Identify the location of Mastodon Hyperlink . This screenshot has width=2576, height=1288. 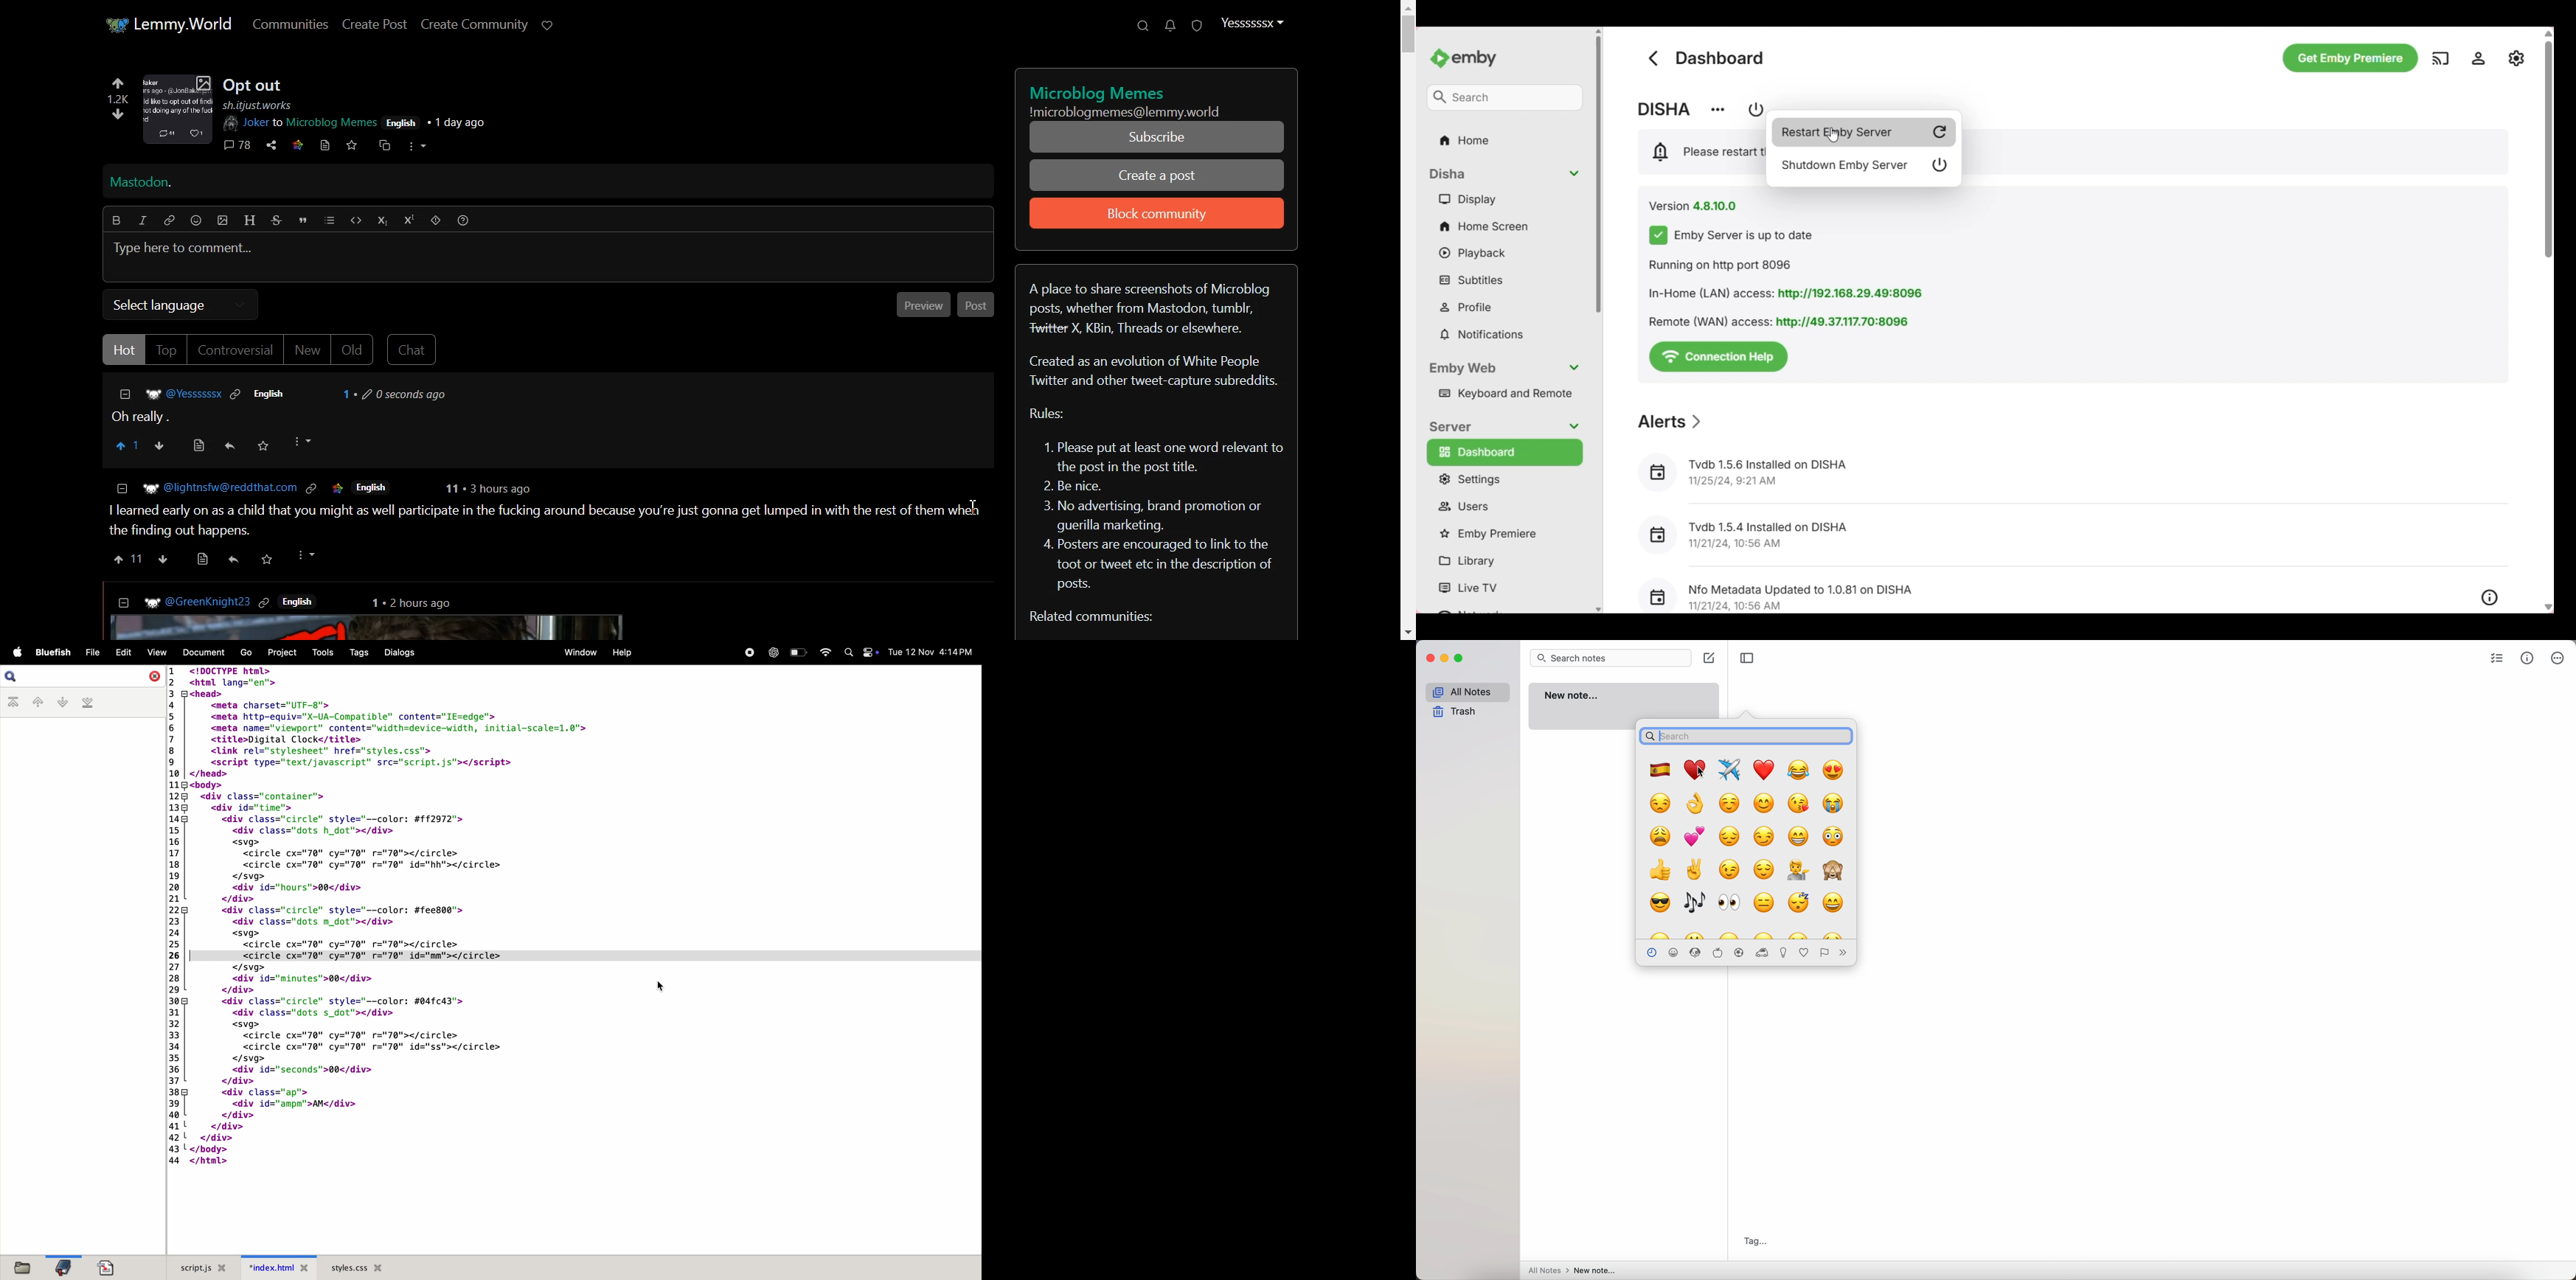
(550, 181).